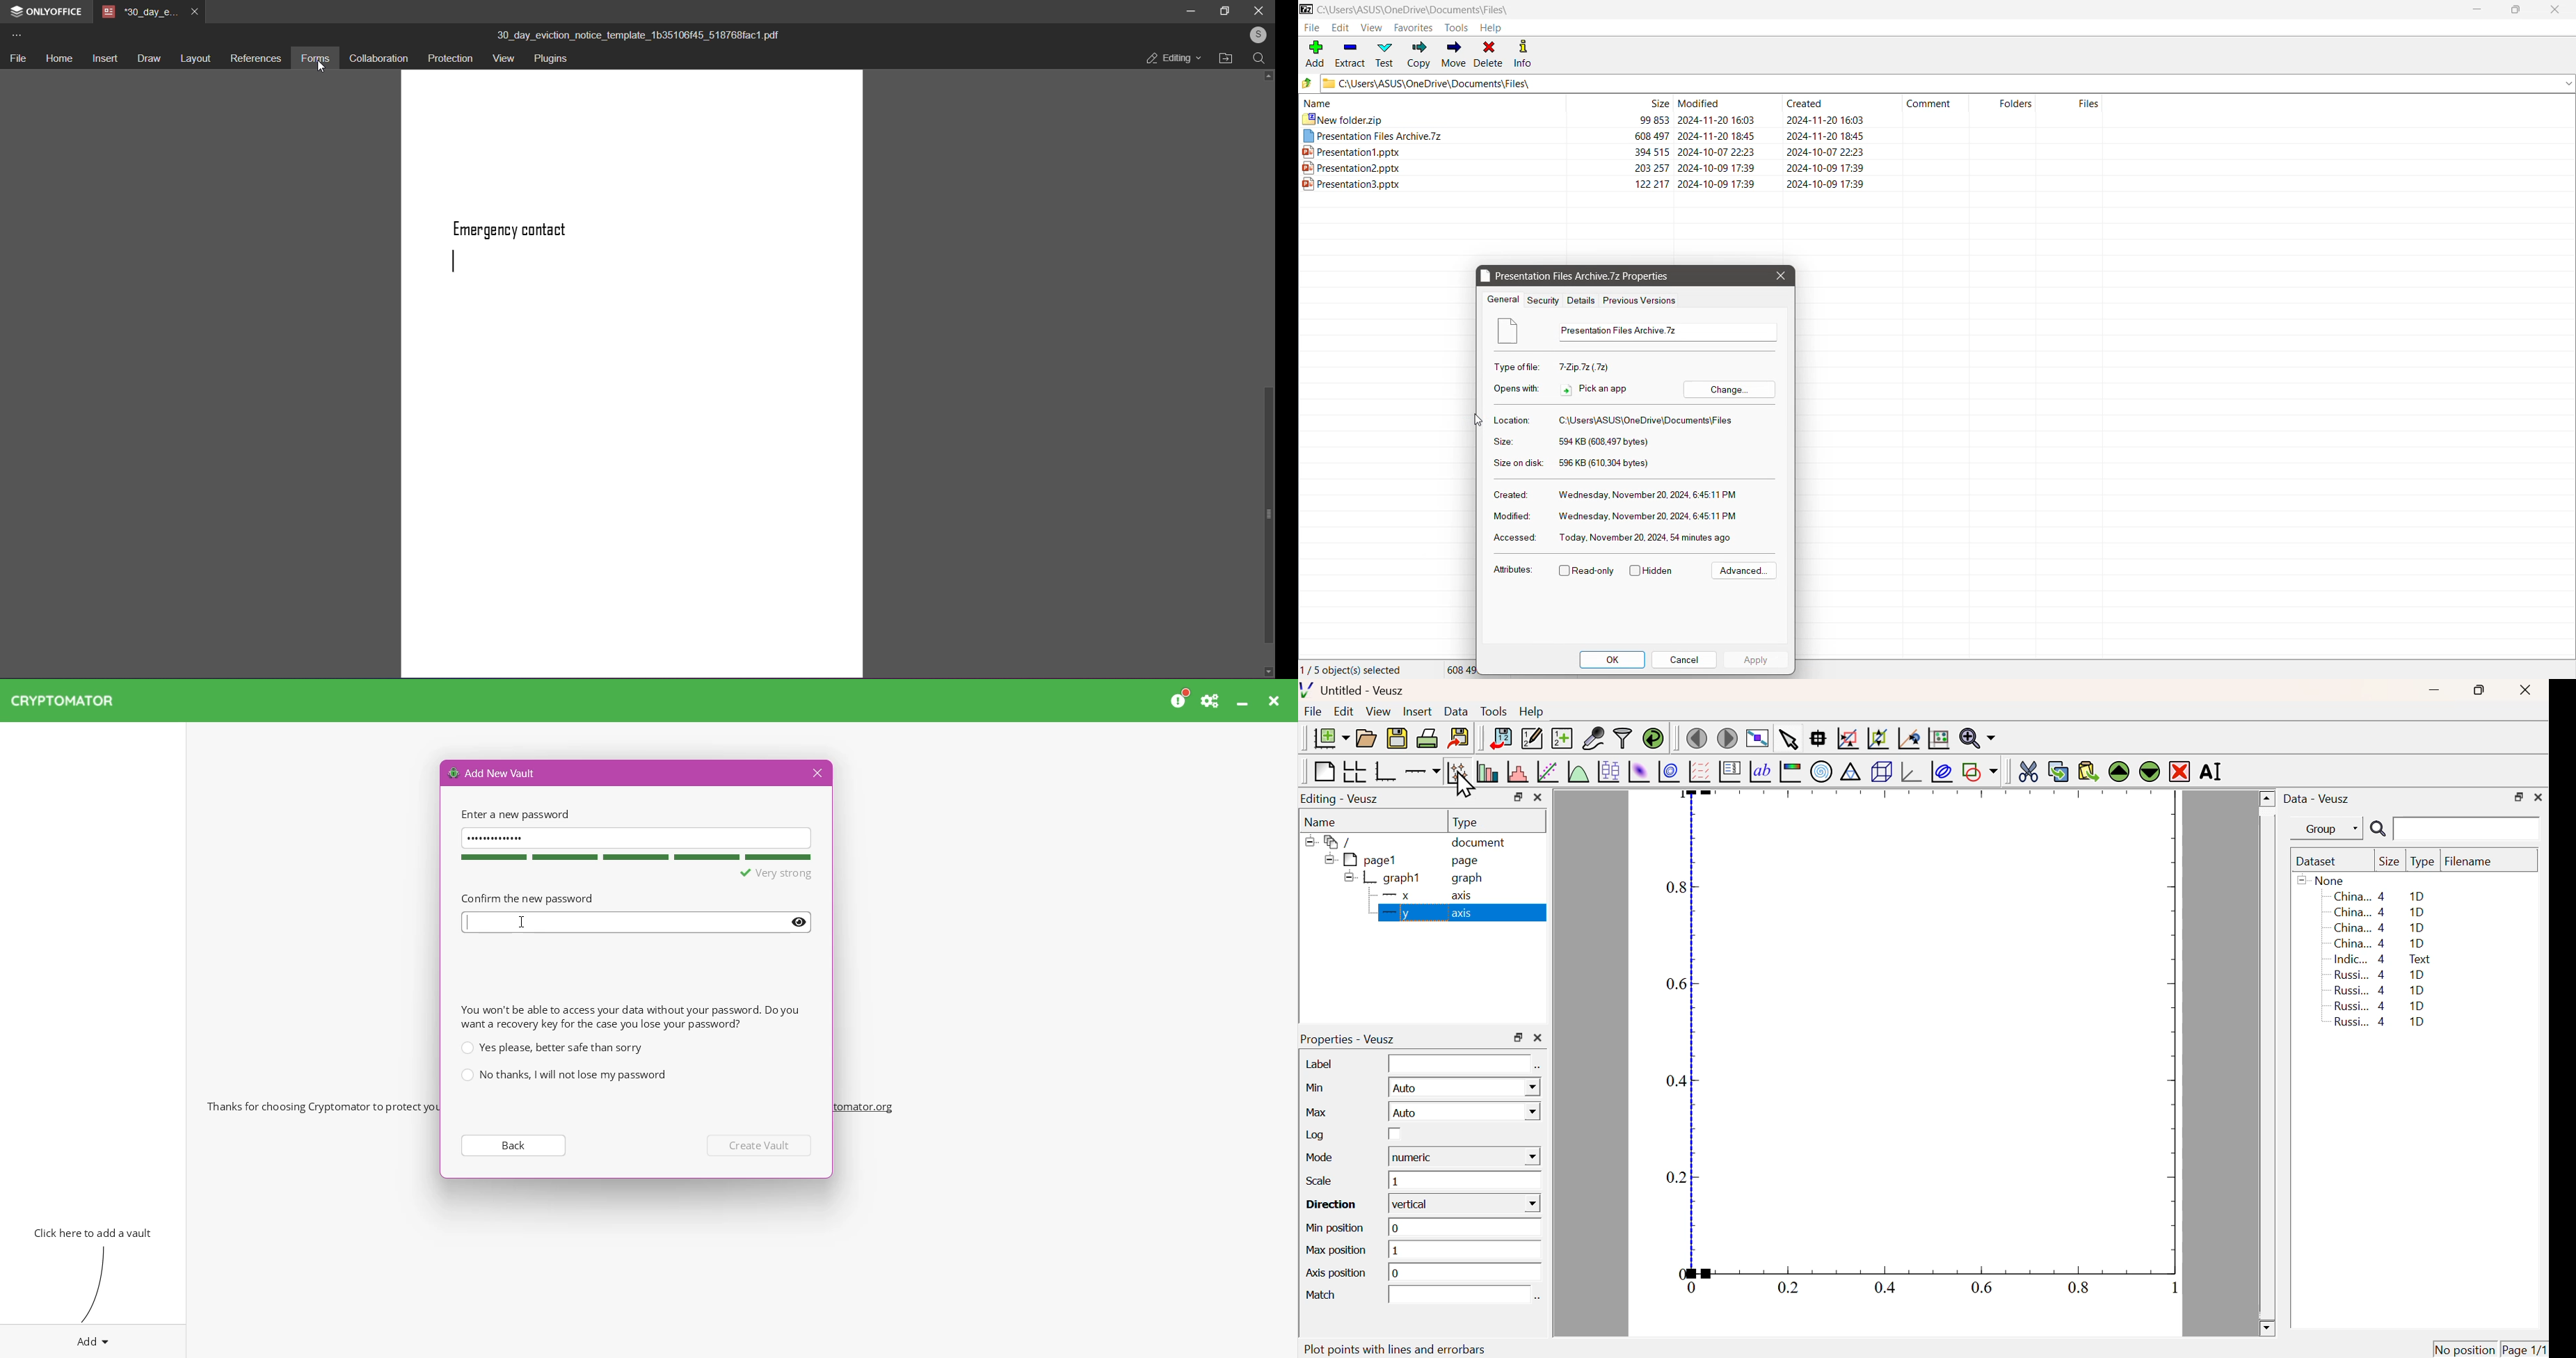 Image resolution: width=2576 pixels, height=1372 pixels. What do you see at coordinates (1226, 59) in the screenshot?
I see `open file location` at bounding box center [1226, 59].